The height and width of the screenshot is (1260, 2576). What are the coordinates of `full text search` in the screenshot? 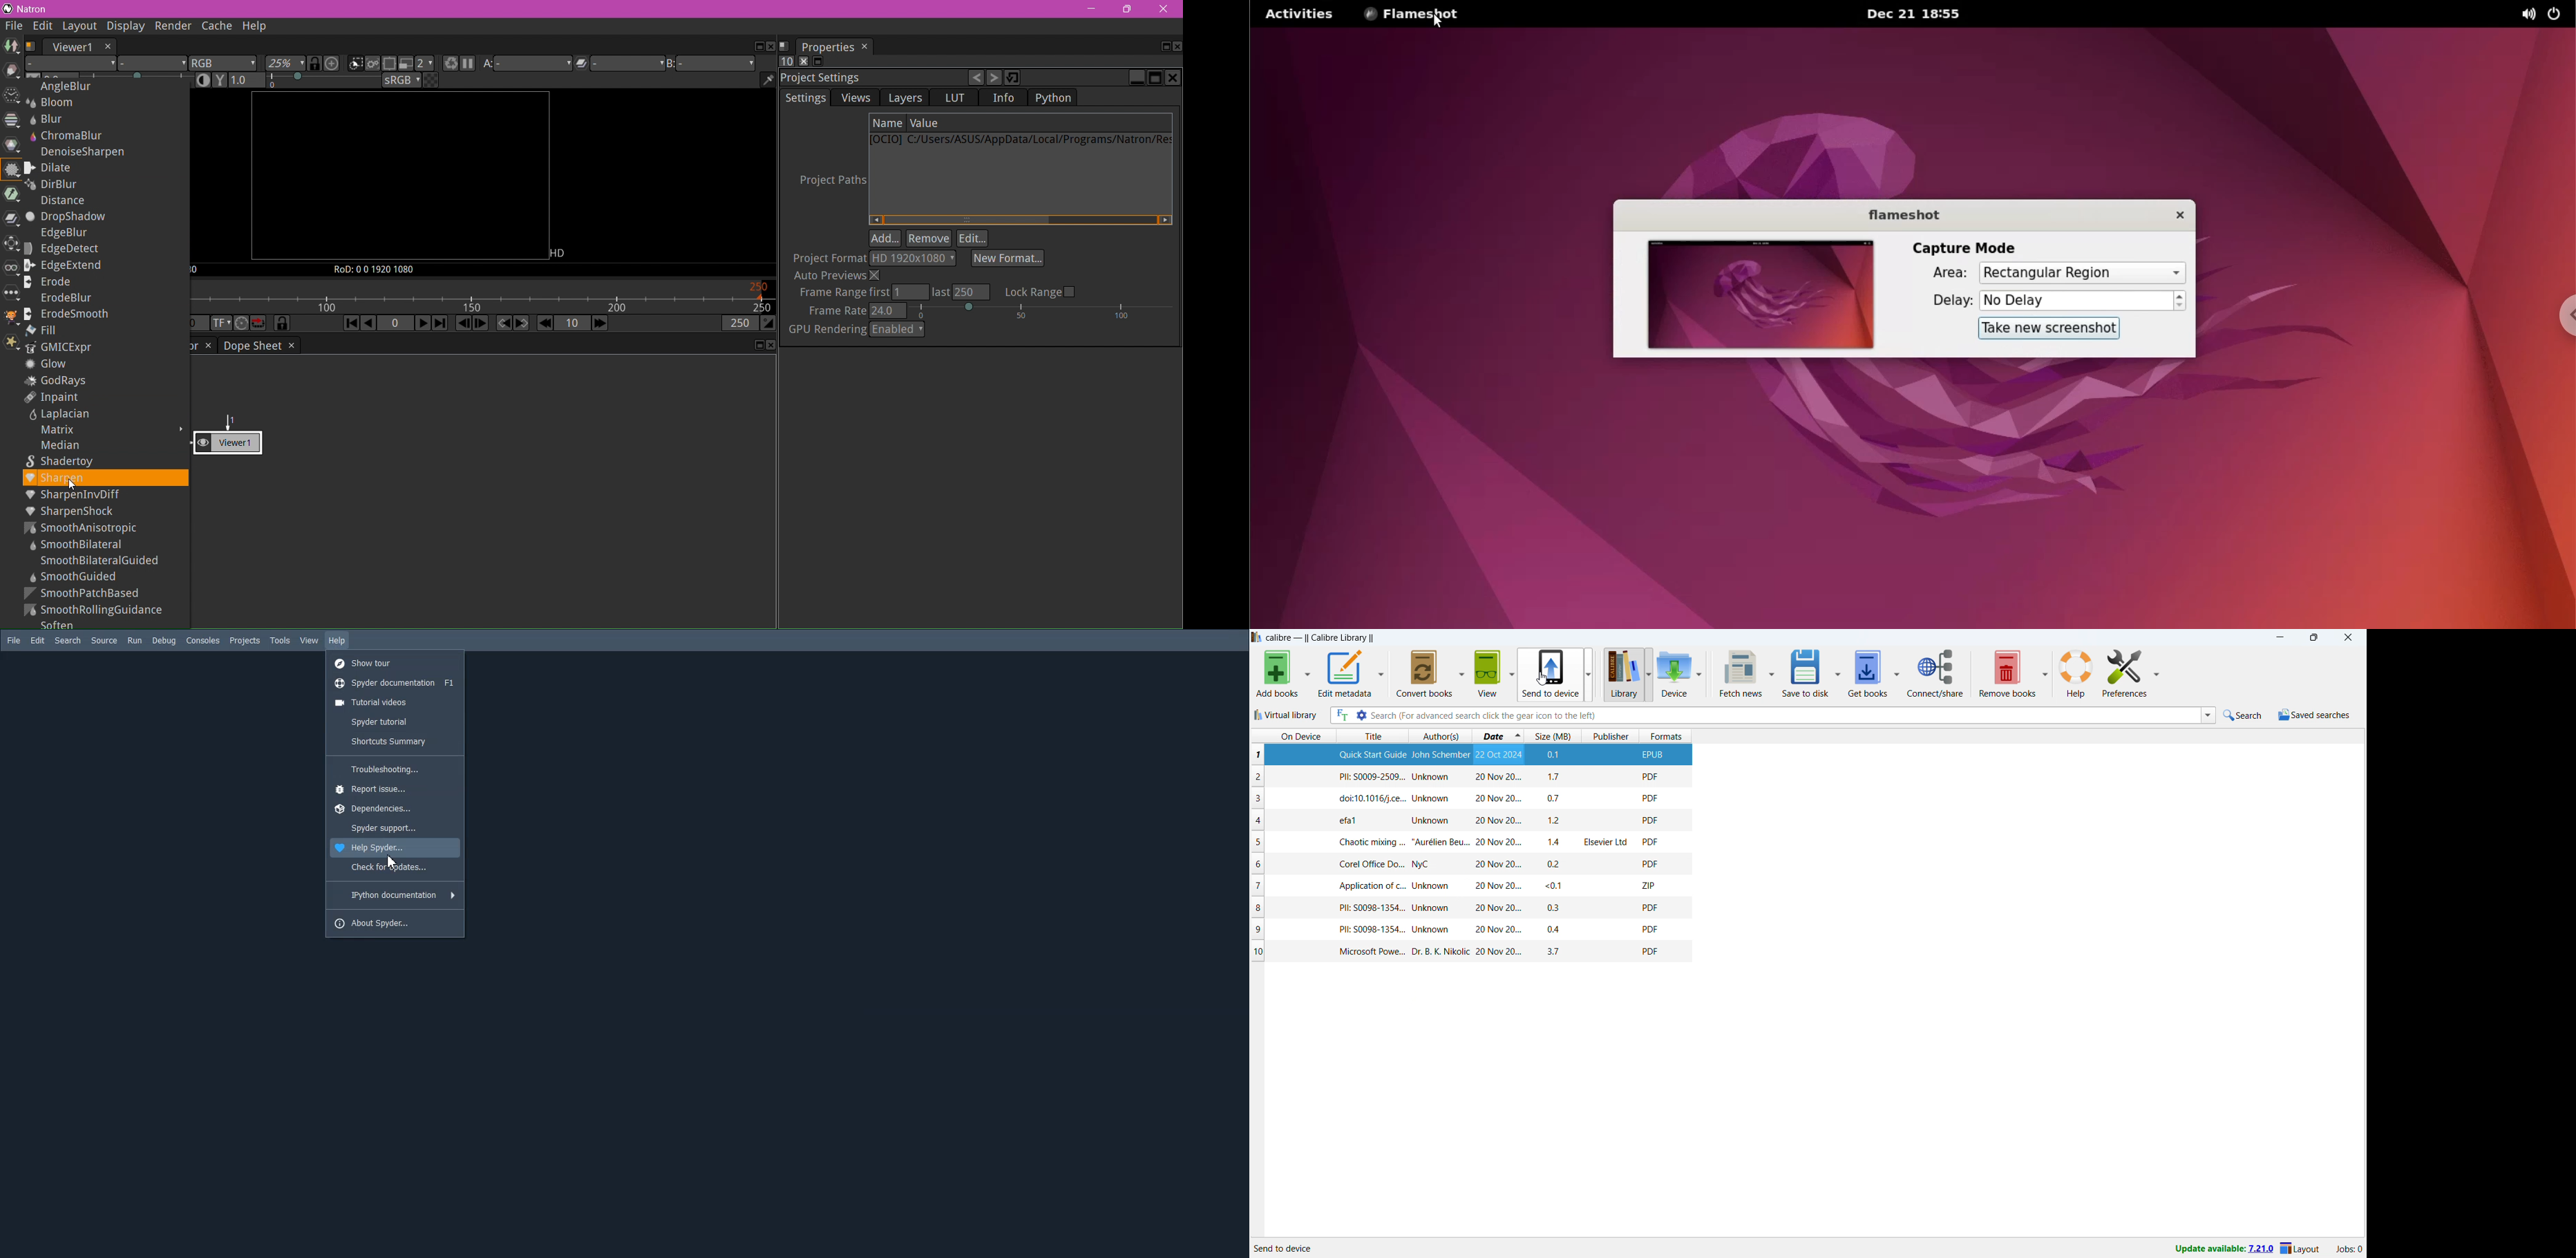 It's located at (1340, 715).